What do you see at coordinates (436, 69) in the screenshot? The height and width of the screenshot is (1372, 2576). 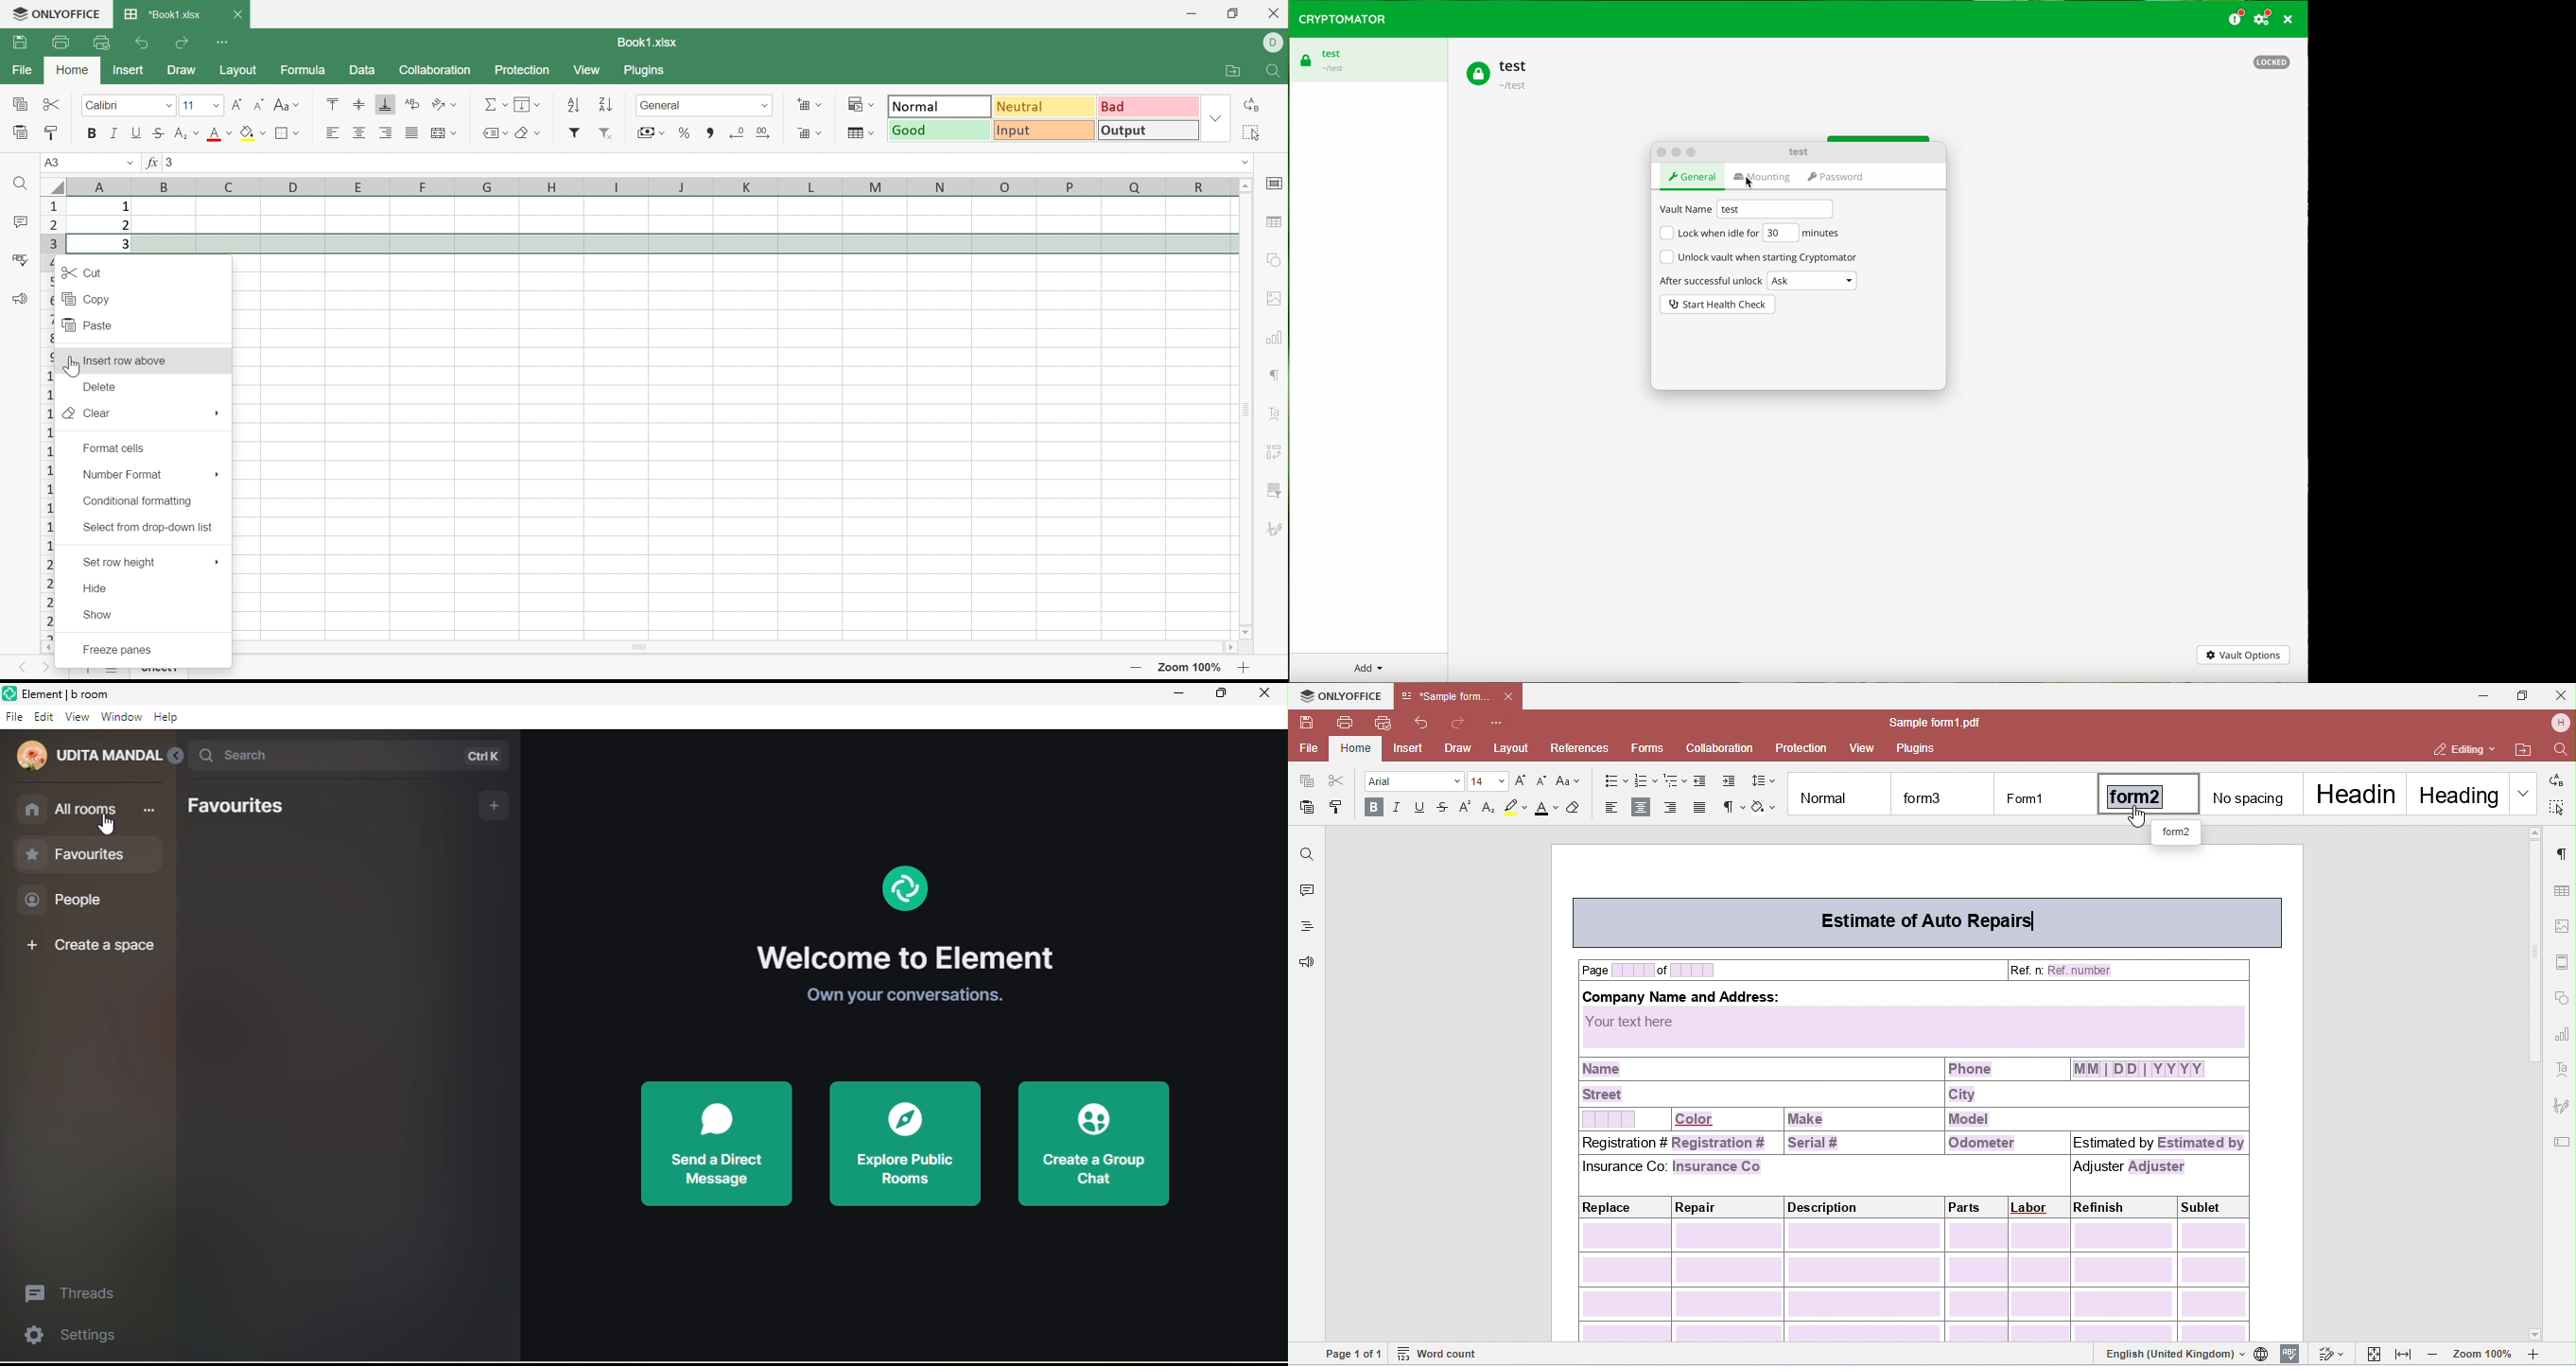 I see `Collaboration` at bounding box center [436, 69].